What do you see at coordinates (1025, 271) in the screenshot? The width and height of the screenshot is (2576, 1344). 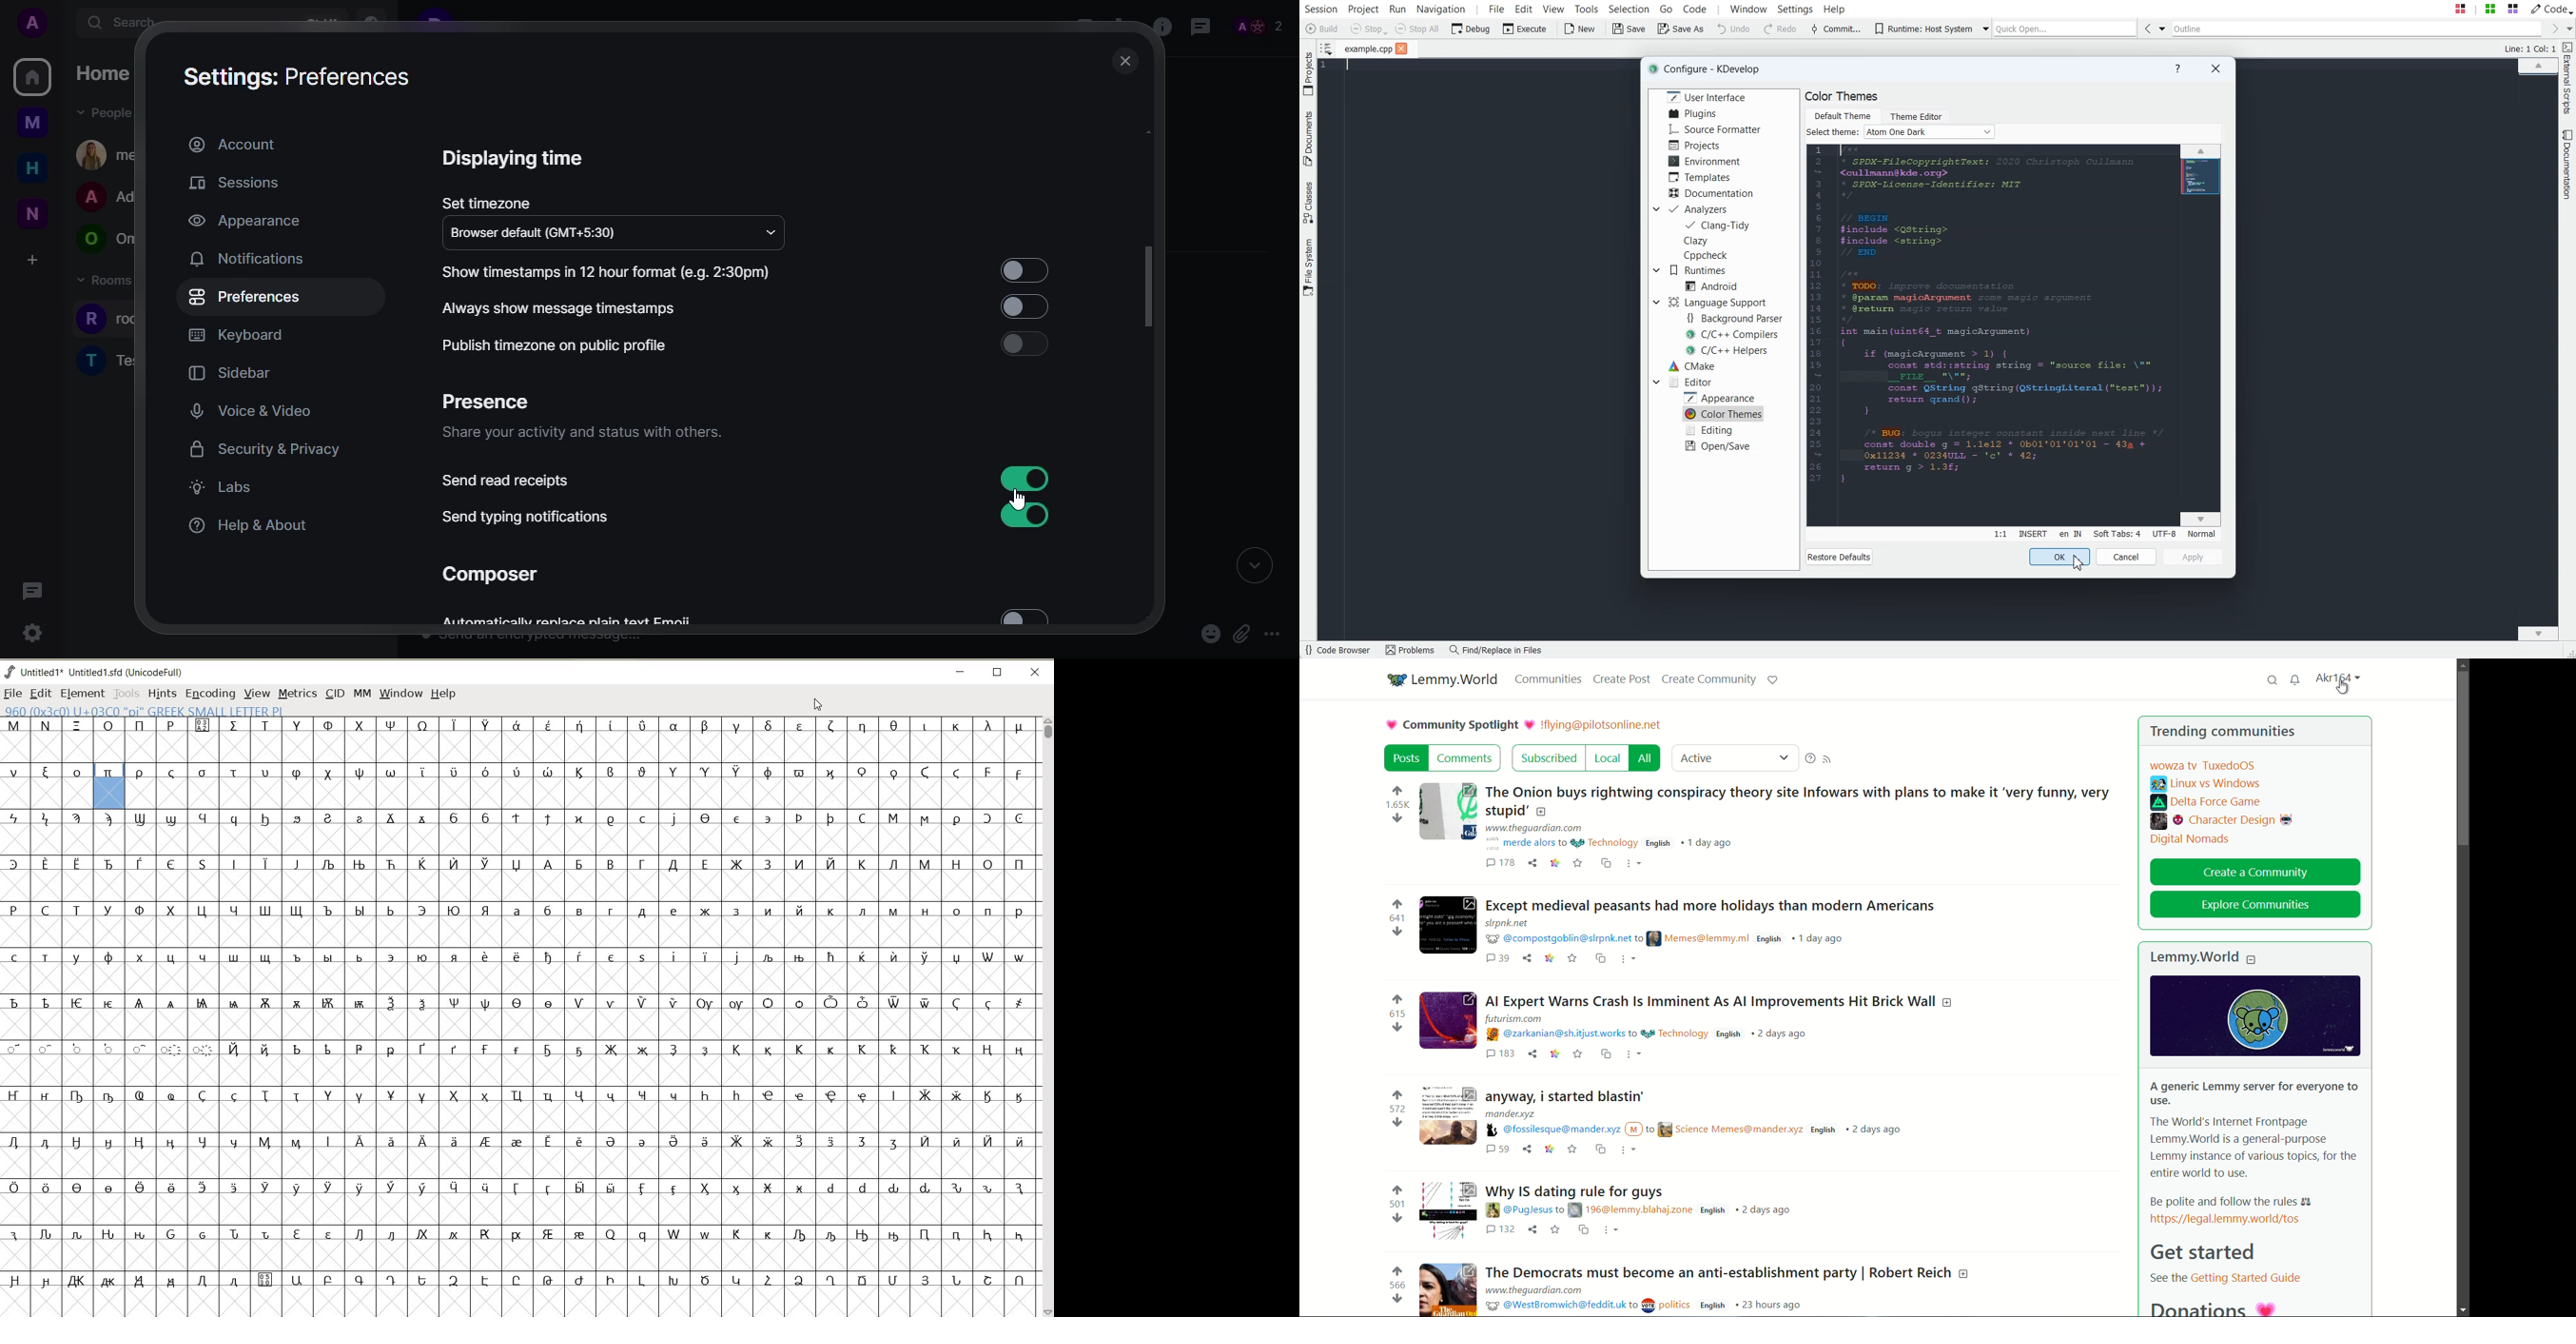 I see `select` at bounding box center [1025, 271].